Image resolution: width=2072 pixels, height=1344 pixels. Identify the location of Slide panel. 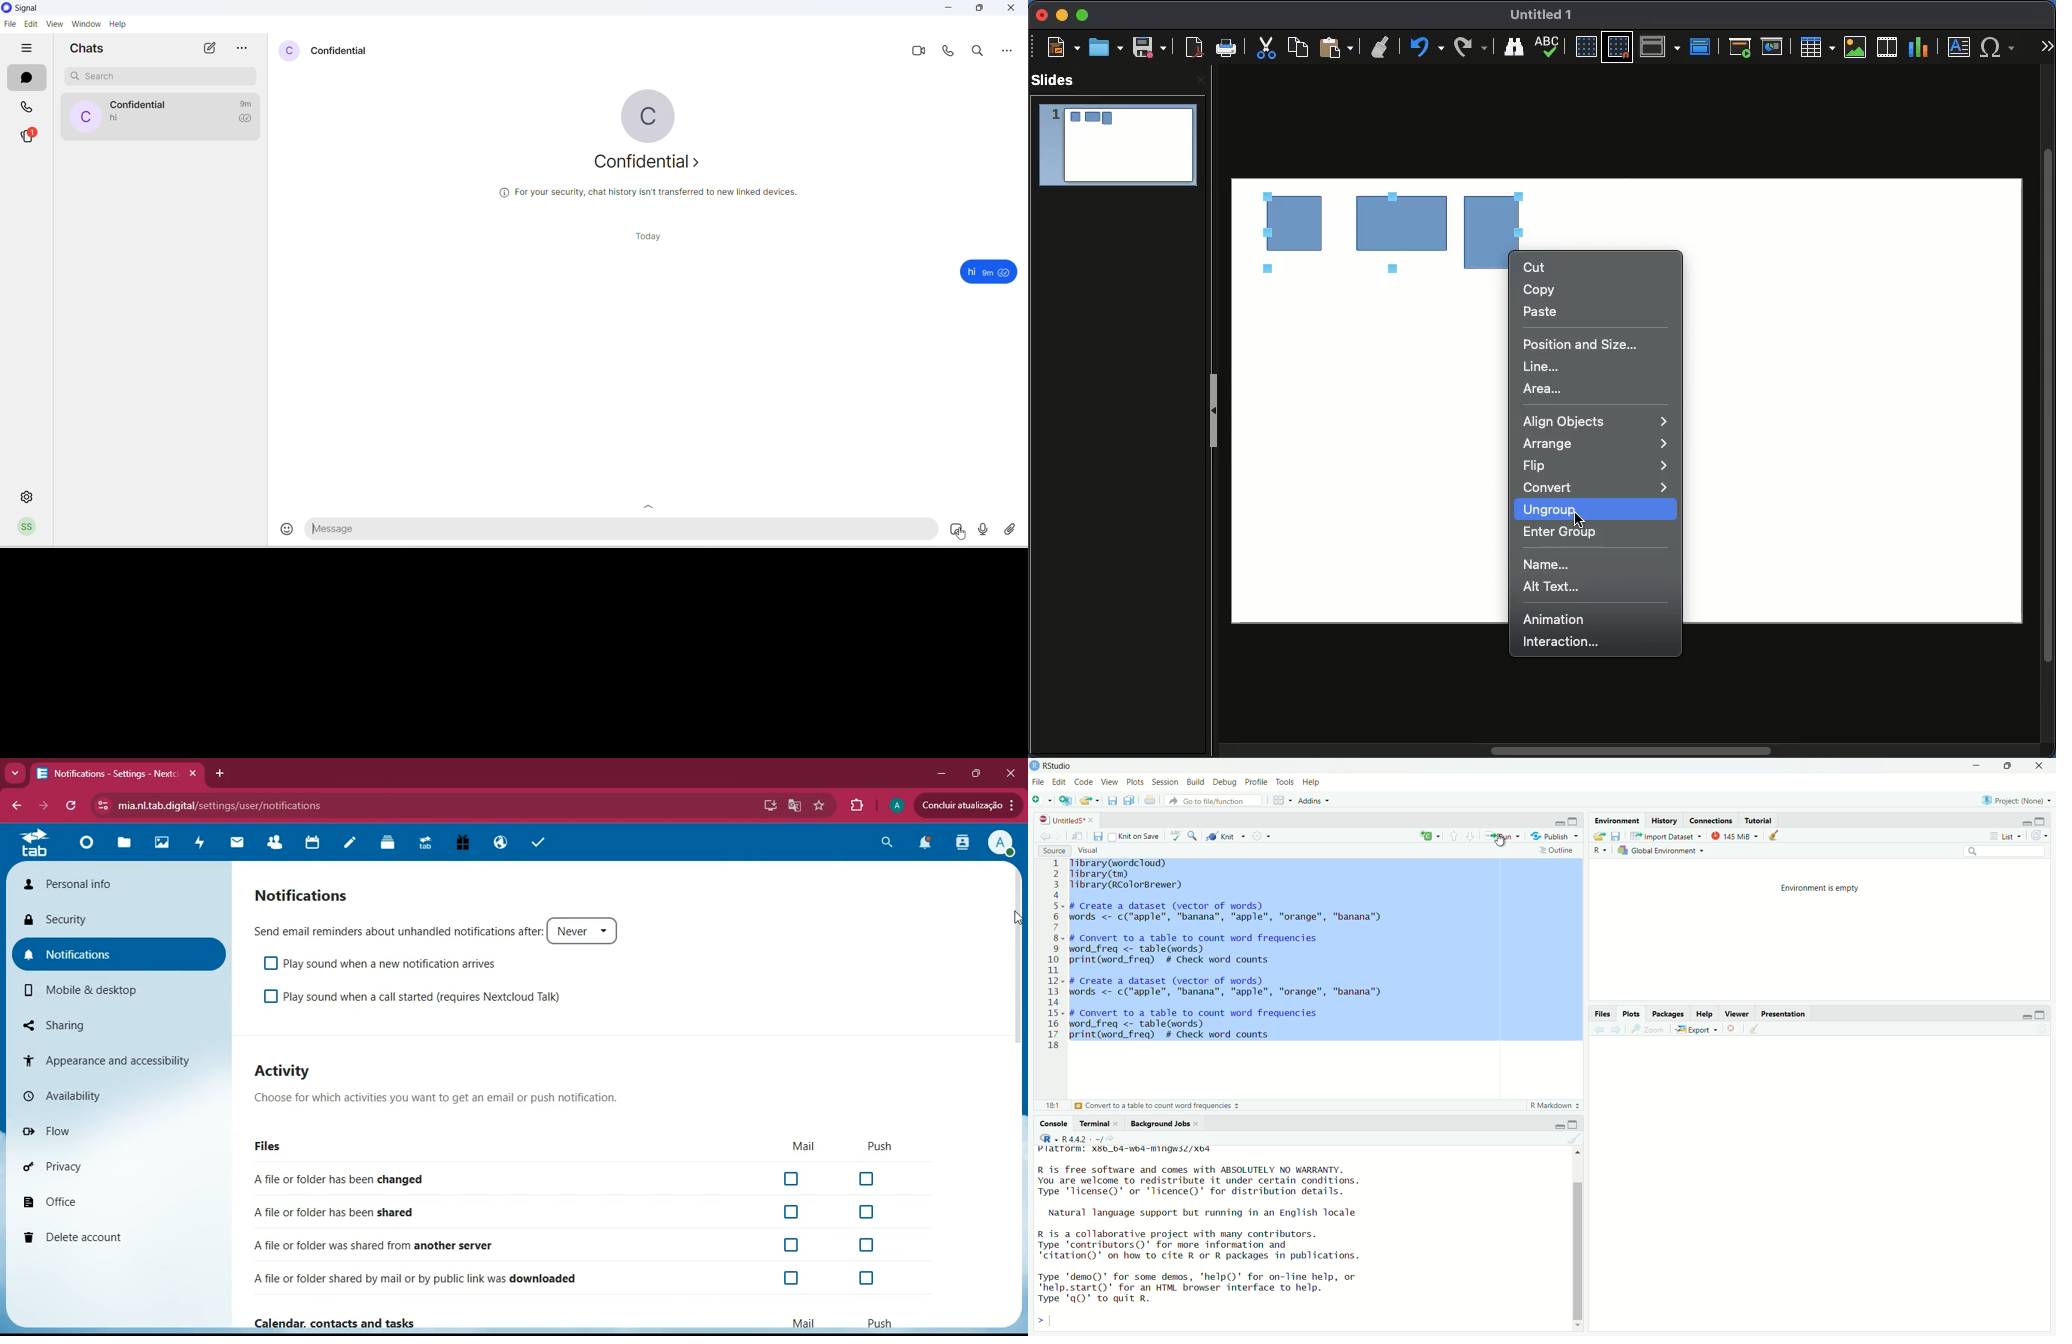
(1214, 414).